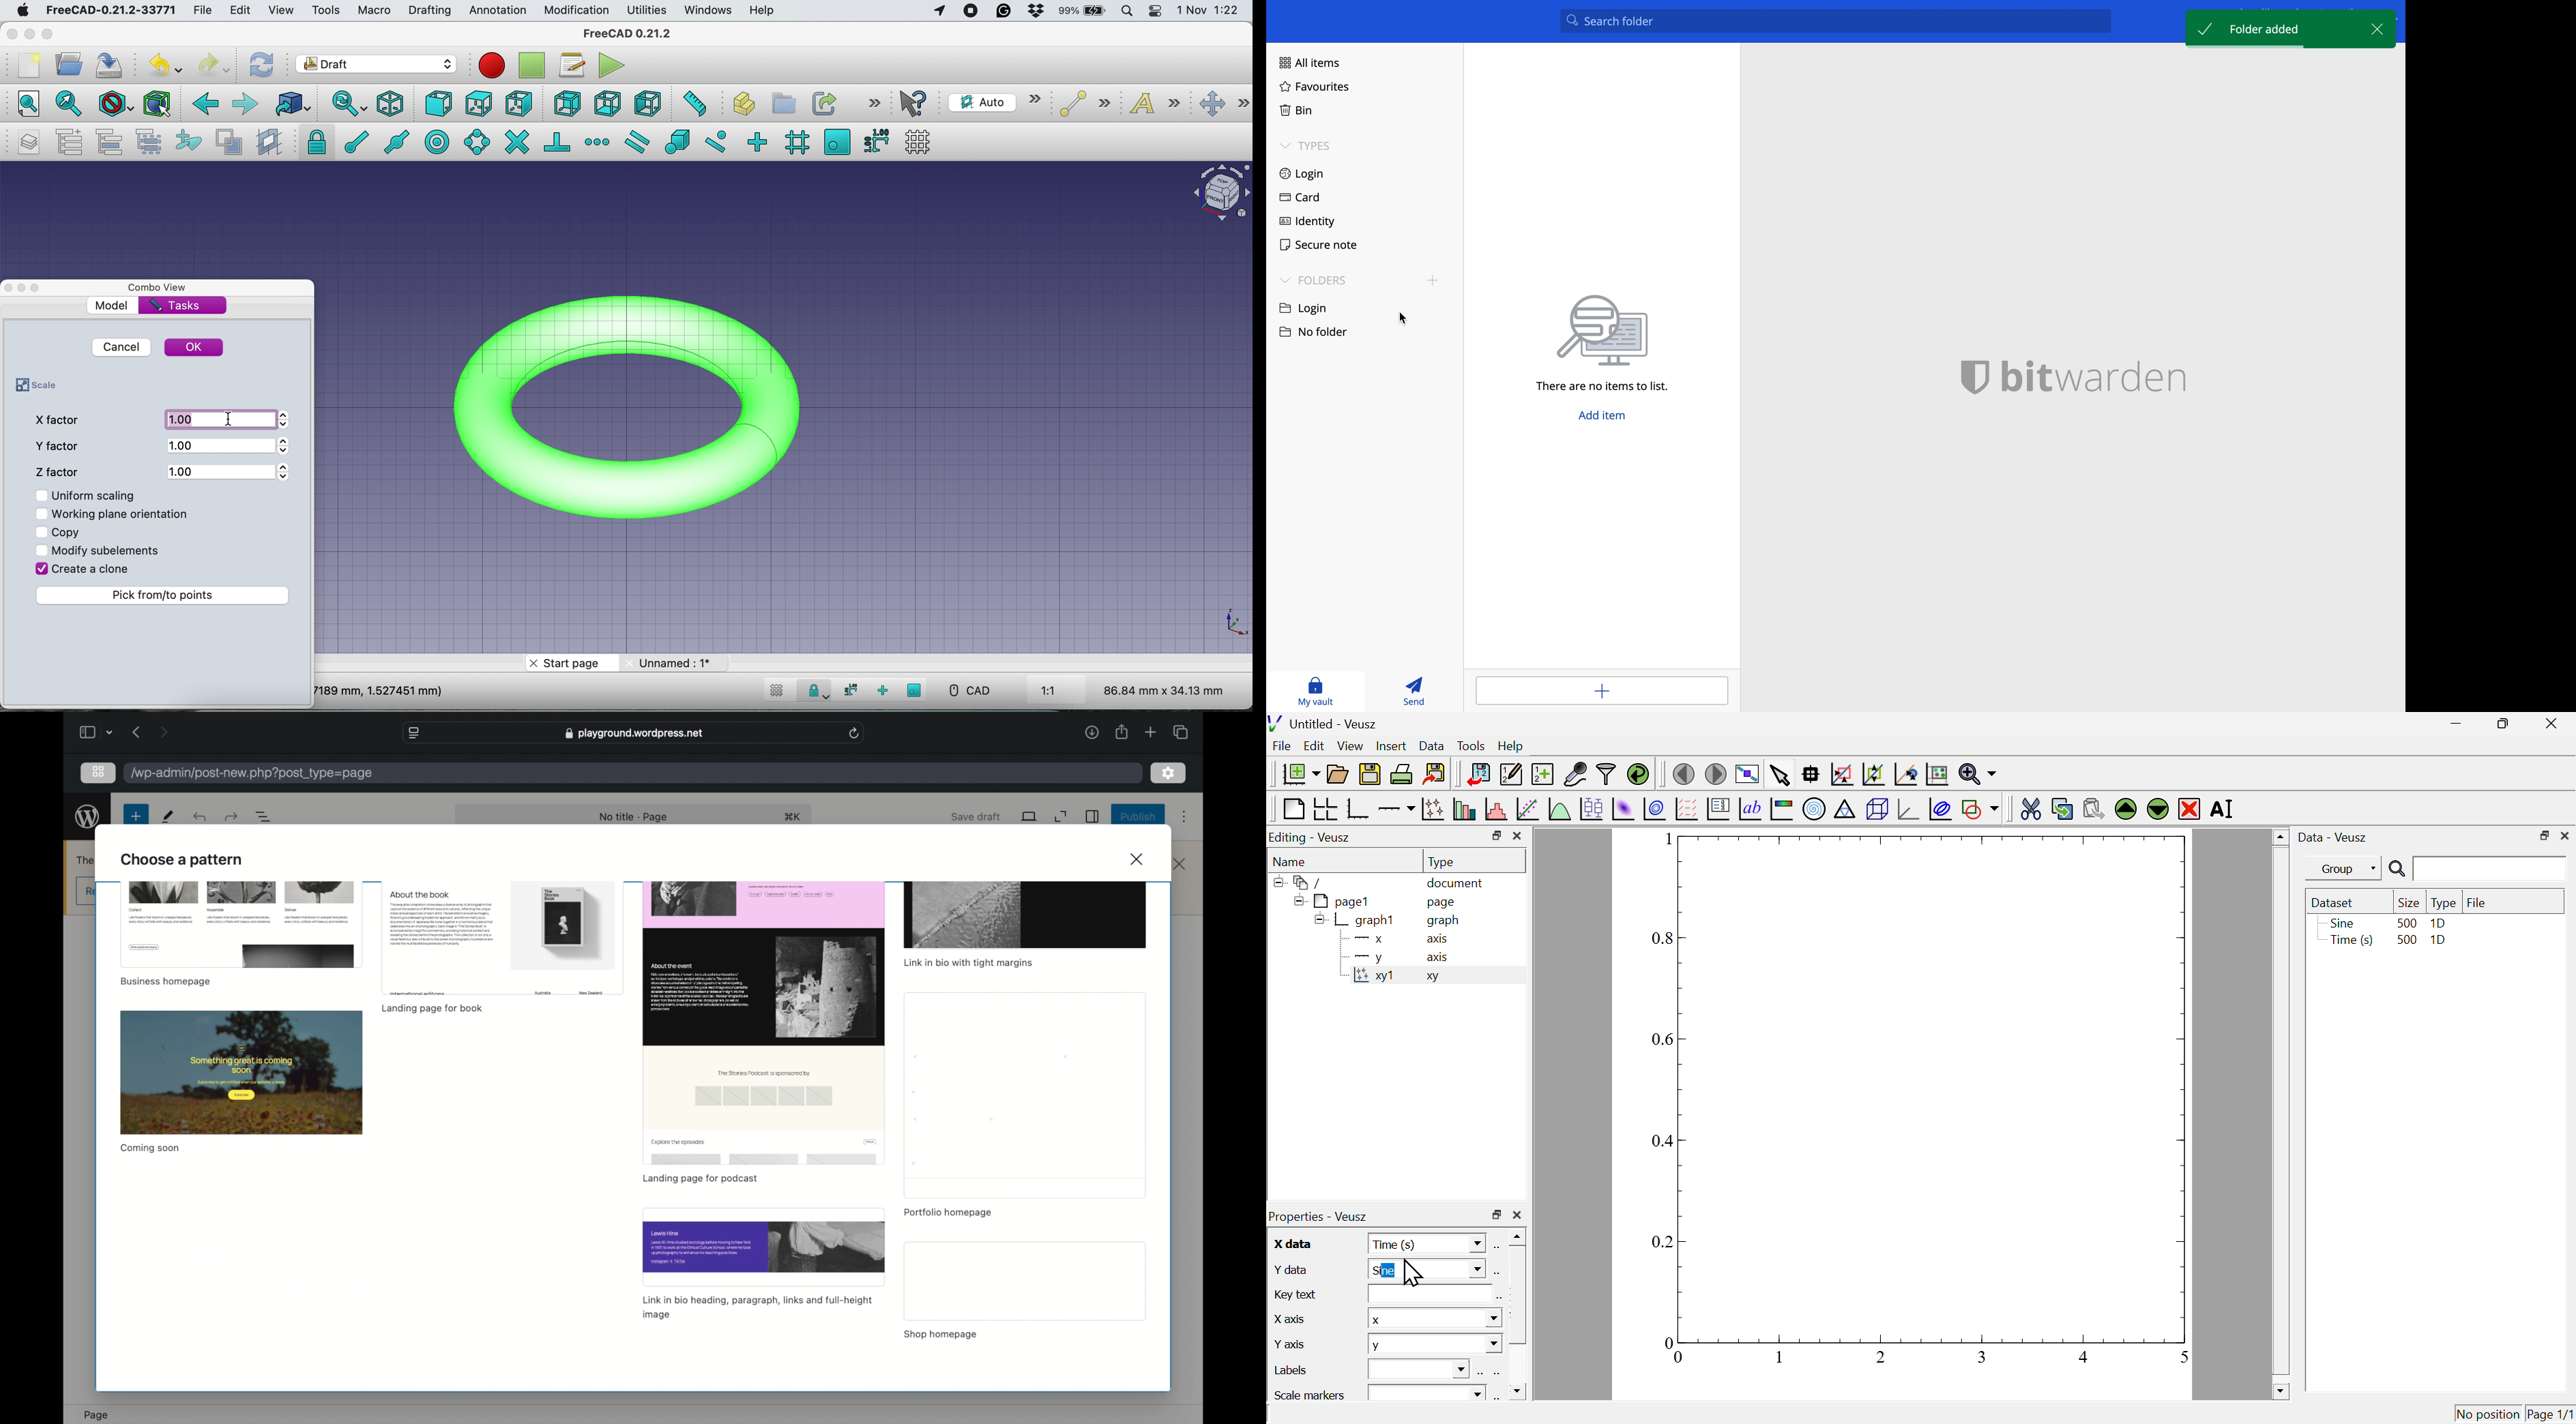  I want to click on Arrows, so click(287, 447).